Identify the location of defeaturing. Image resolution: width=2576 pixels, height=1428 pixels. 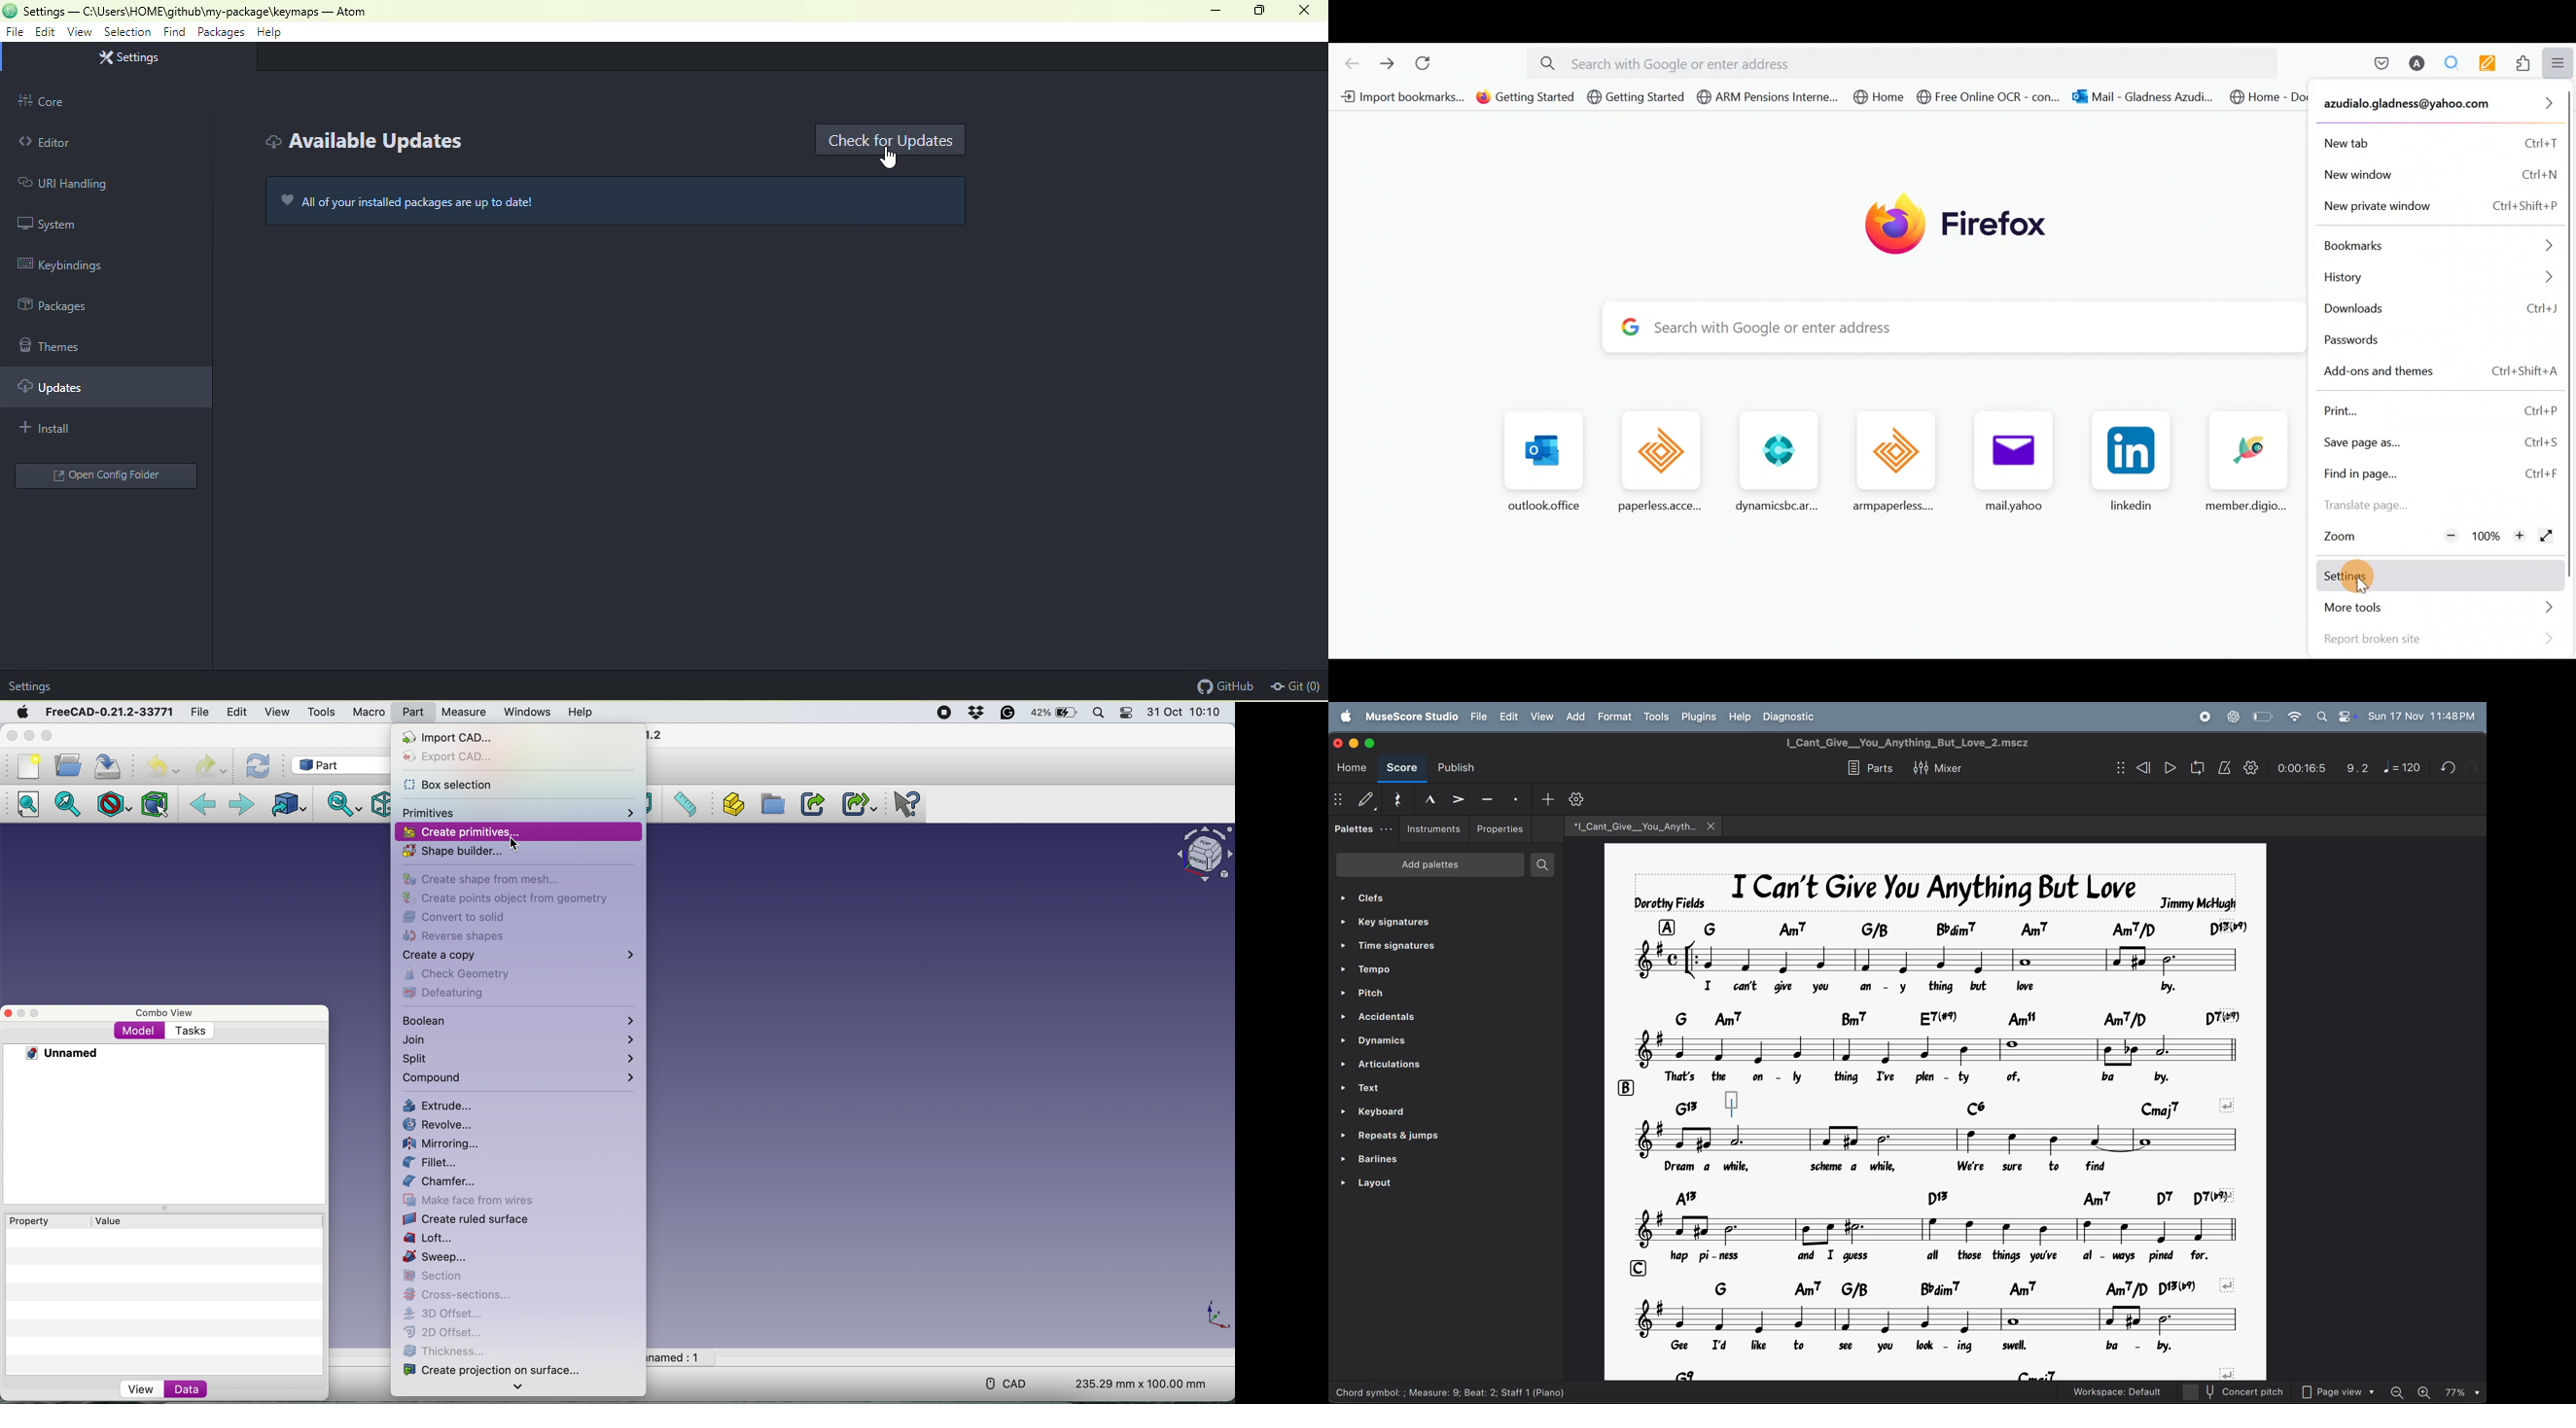
(446, 994).